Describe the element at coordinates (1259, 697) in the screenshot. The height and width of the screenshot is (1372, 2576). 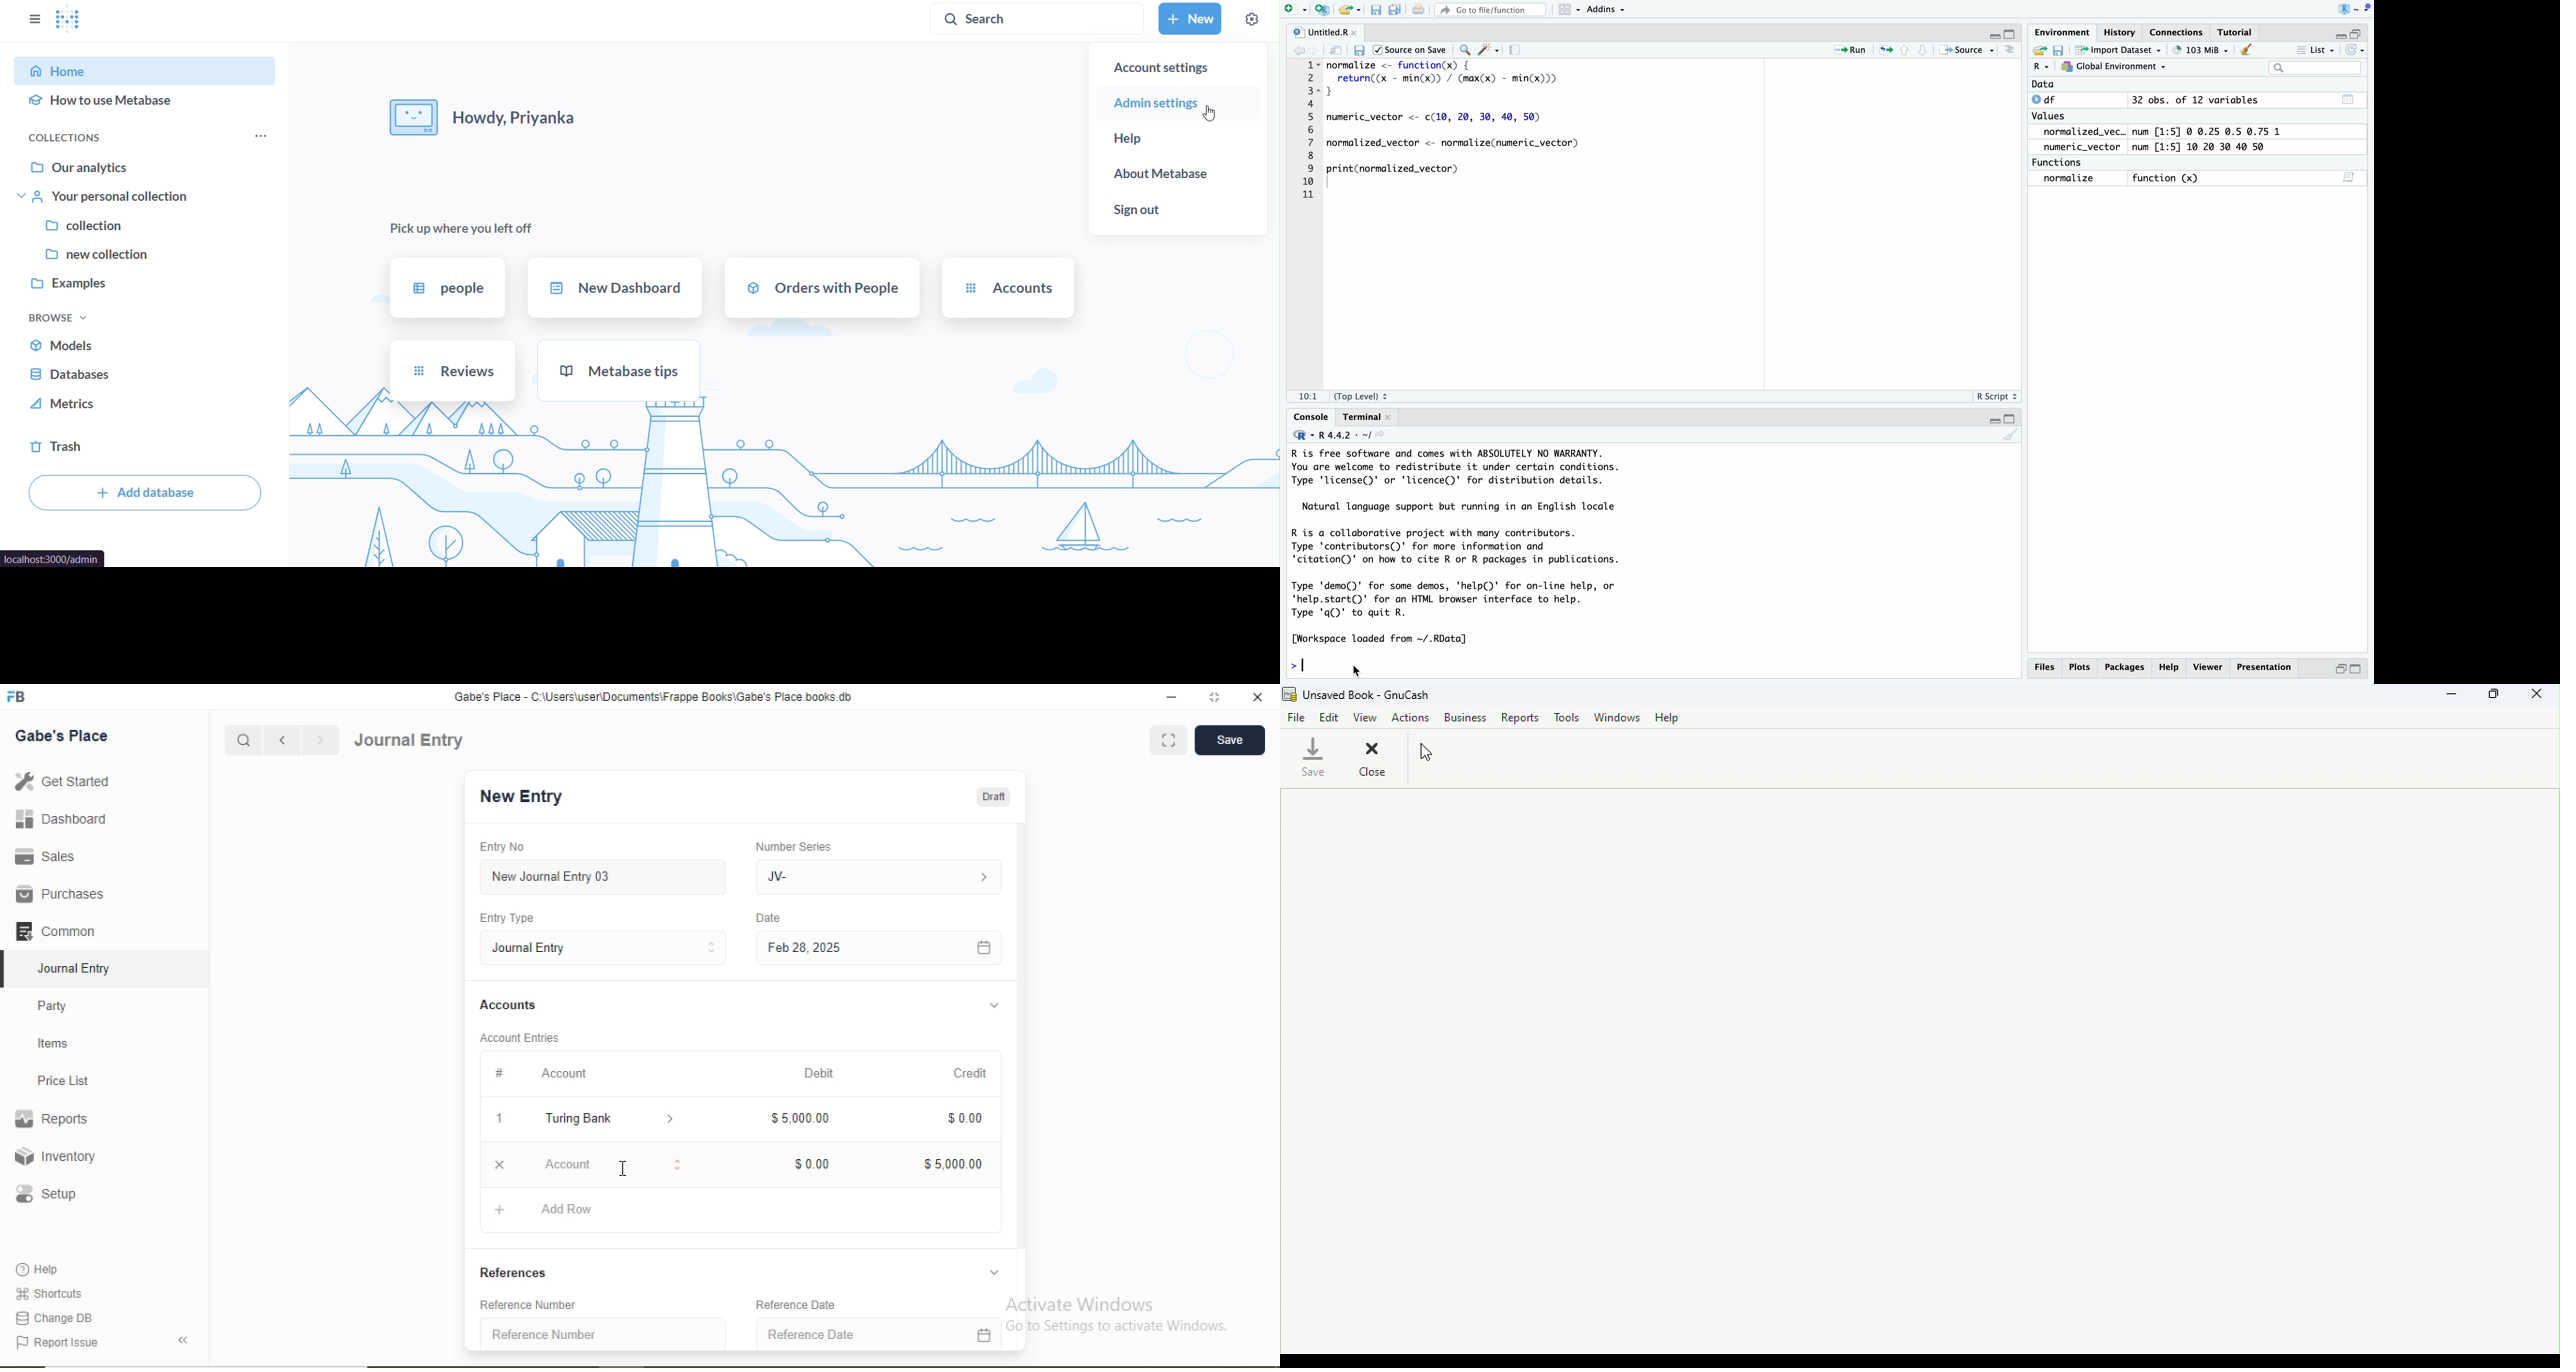
I see `close` at that location.